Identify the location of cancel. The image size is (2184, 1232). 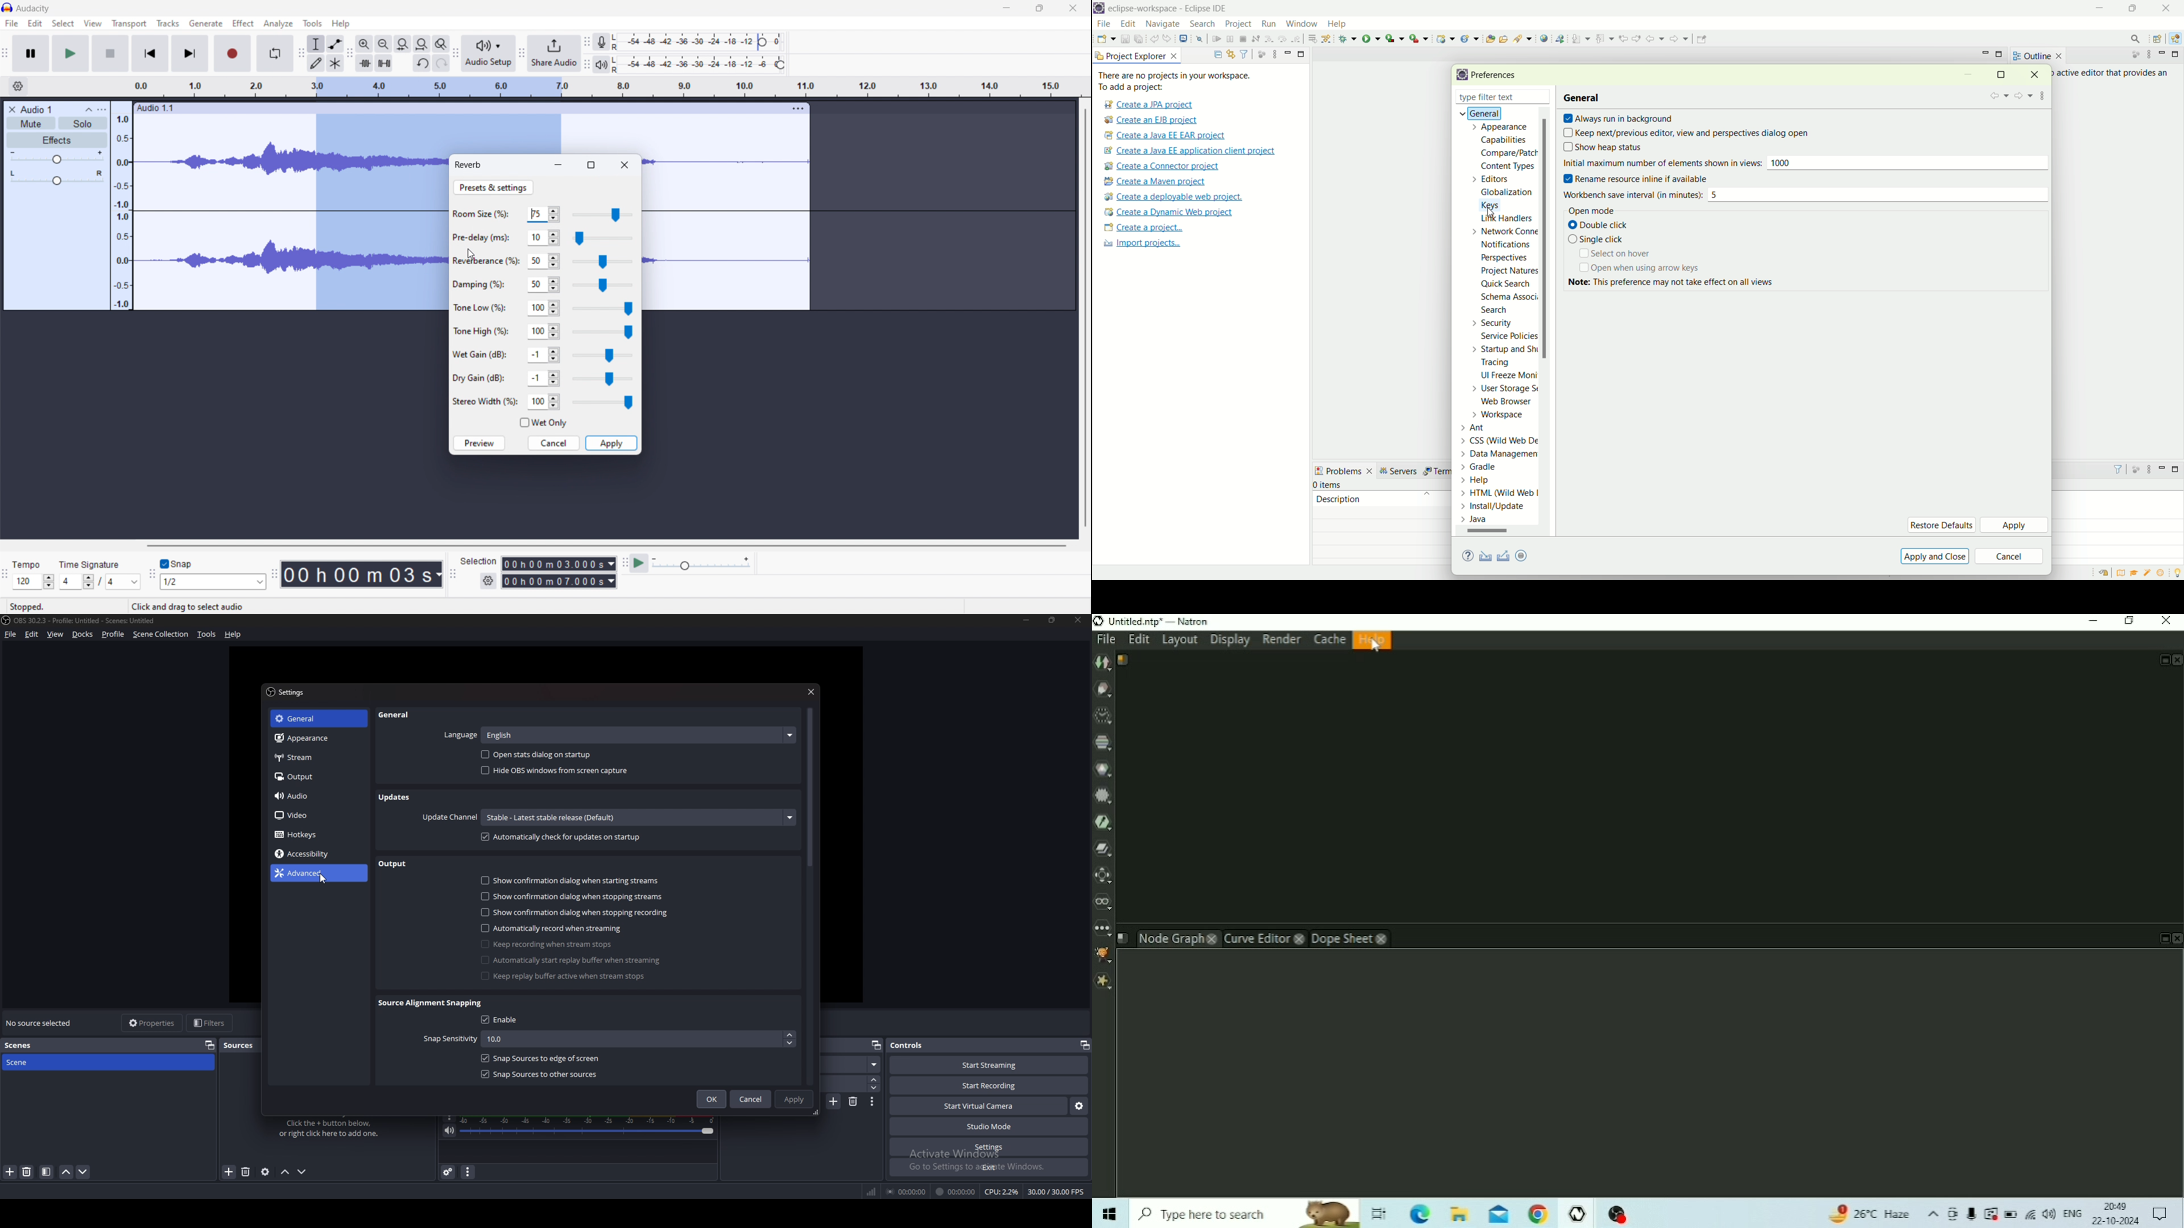
(751, 1100).